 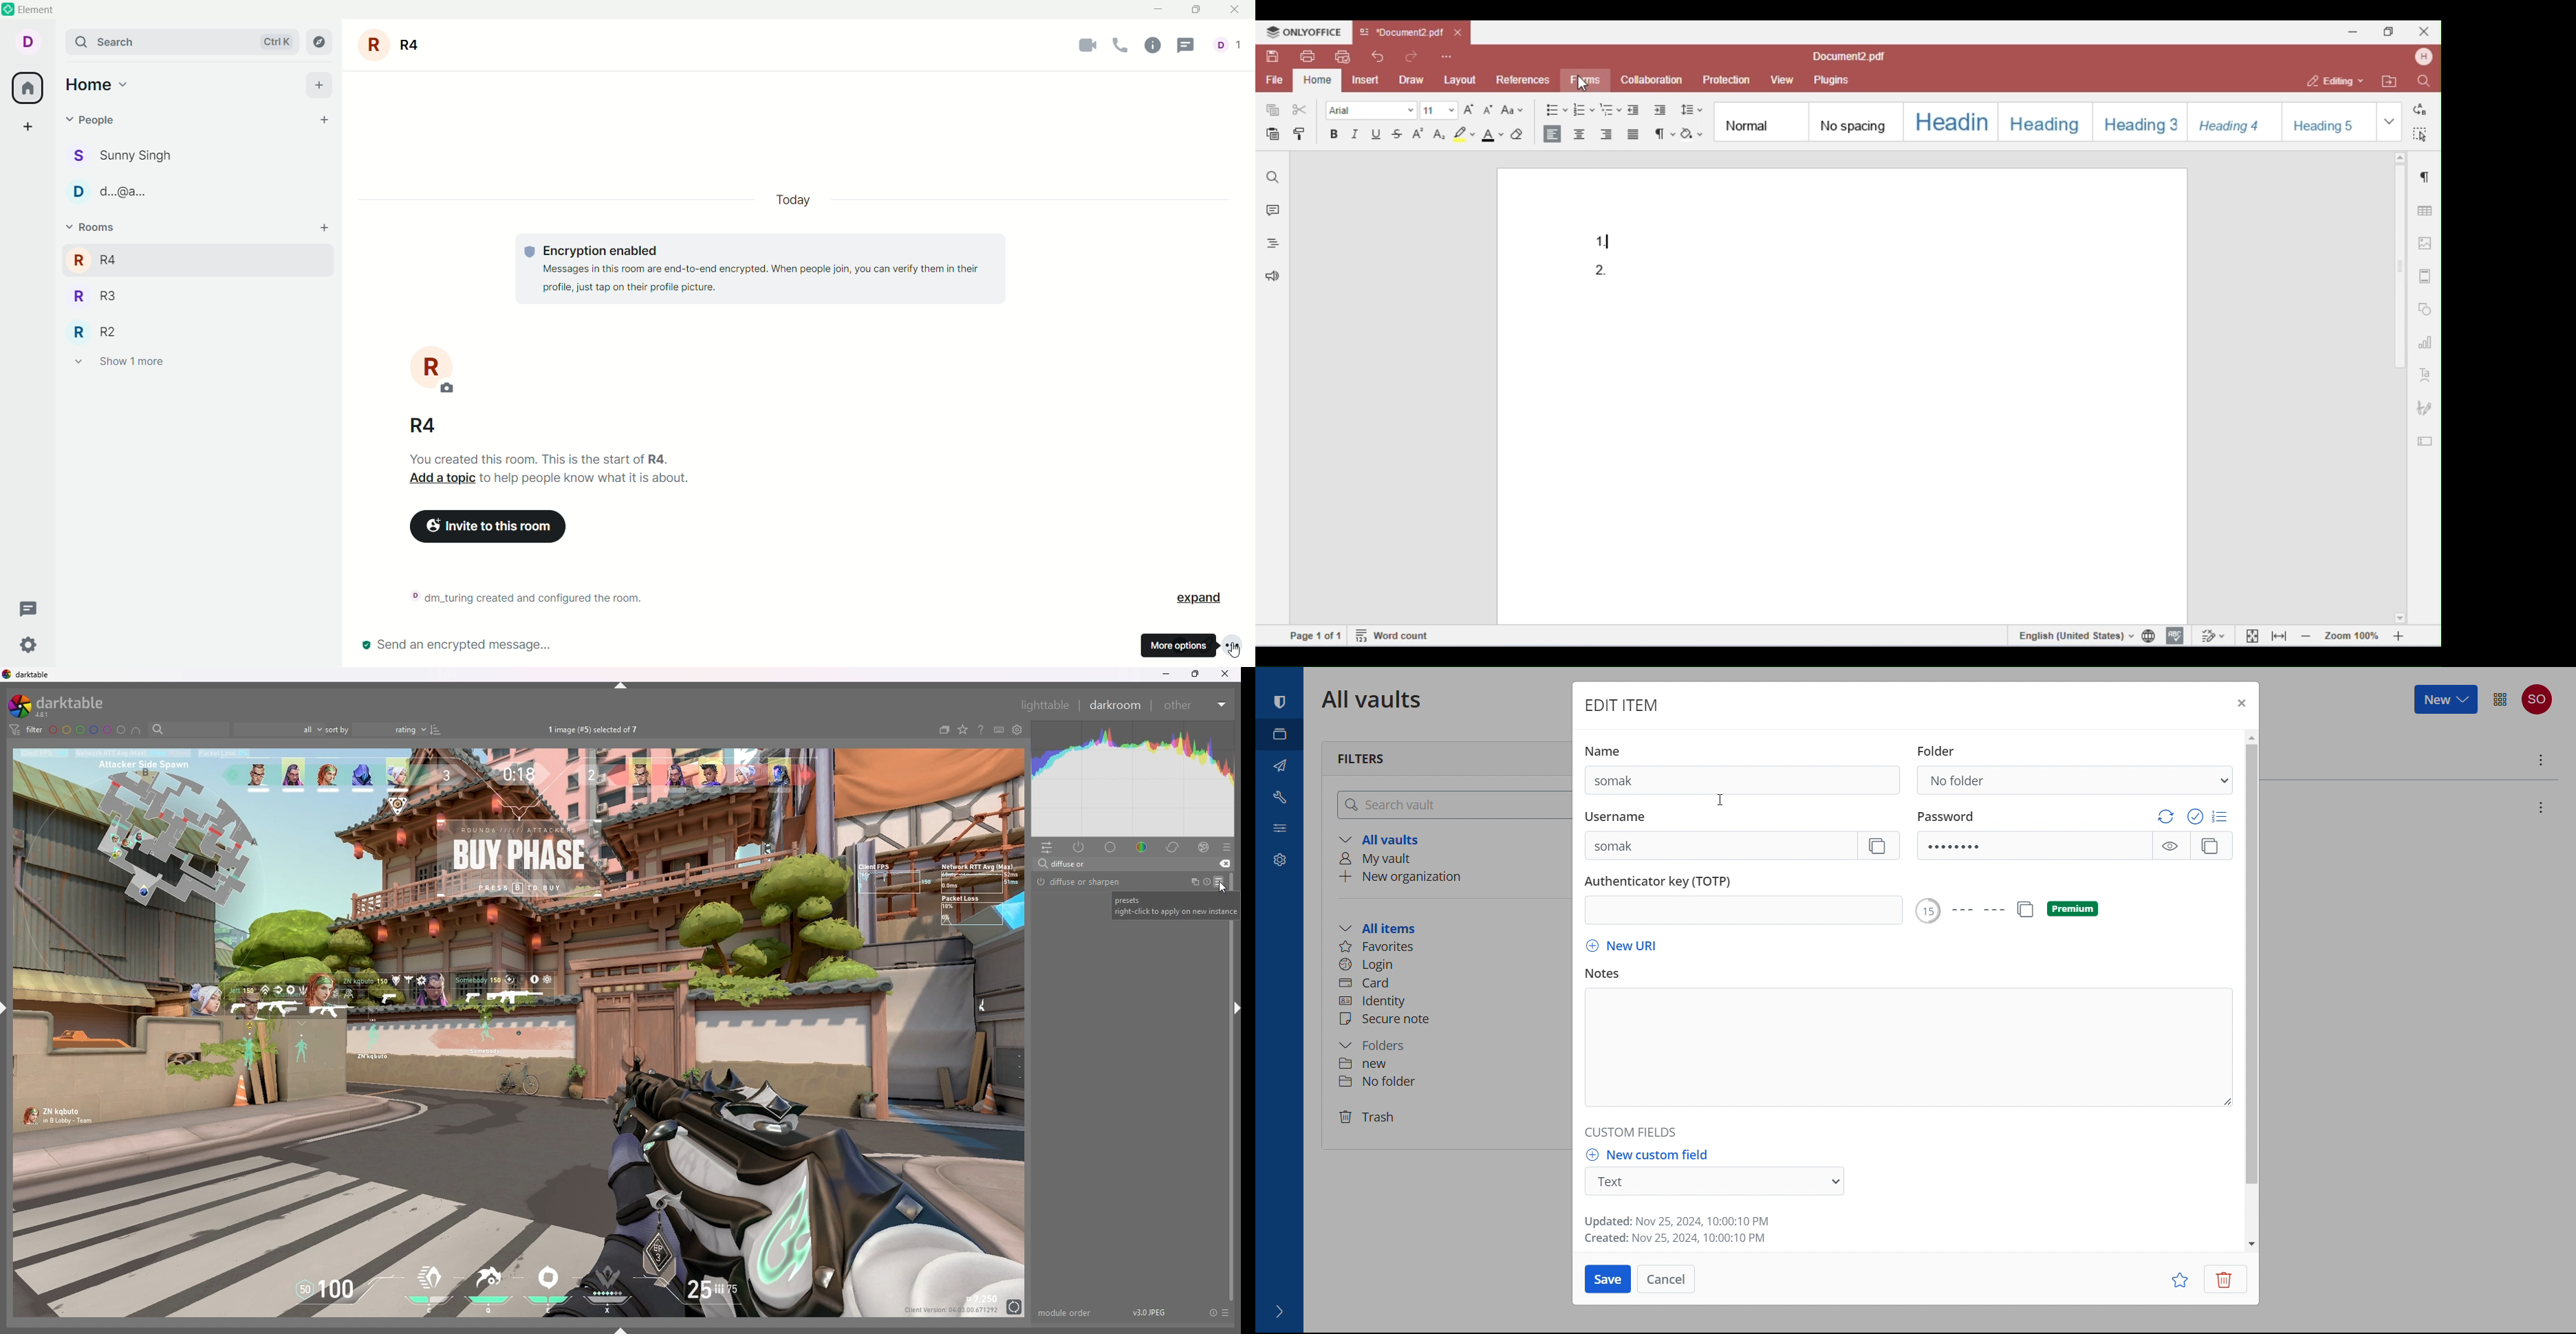 What do you see at coordinates (1647, 1154) in the screenshot?
I see `new custom field` at bounding box center [1647, 1154].